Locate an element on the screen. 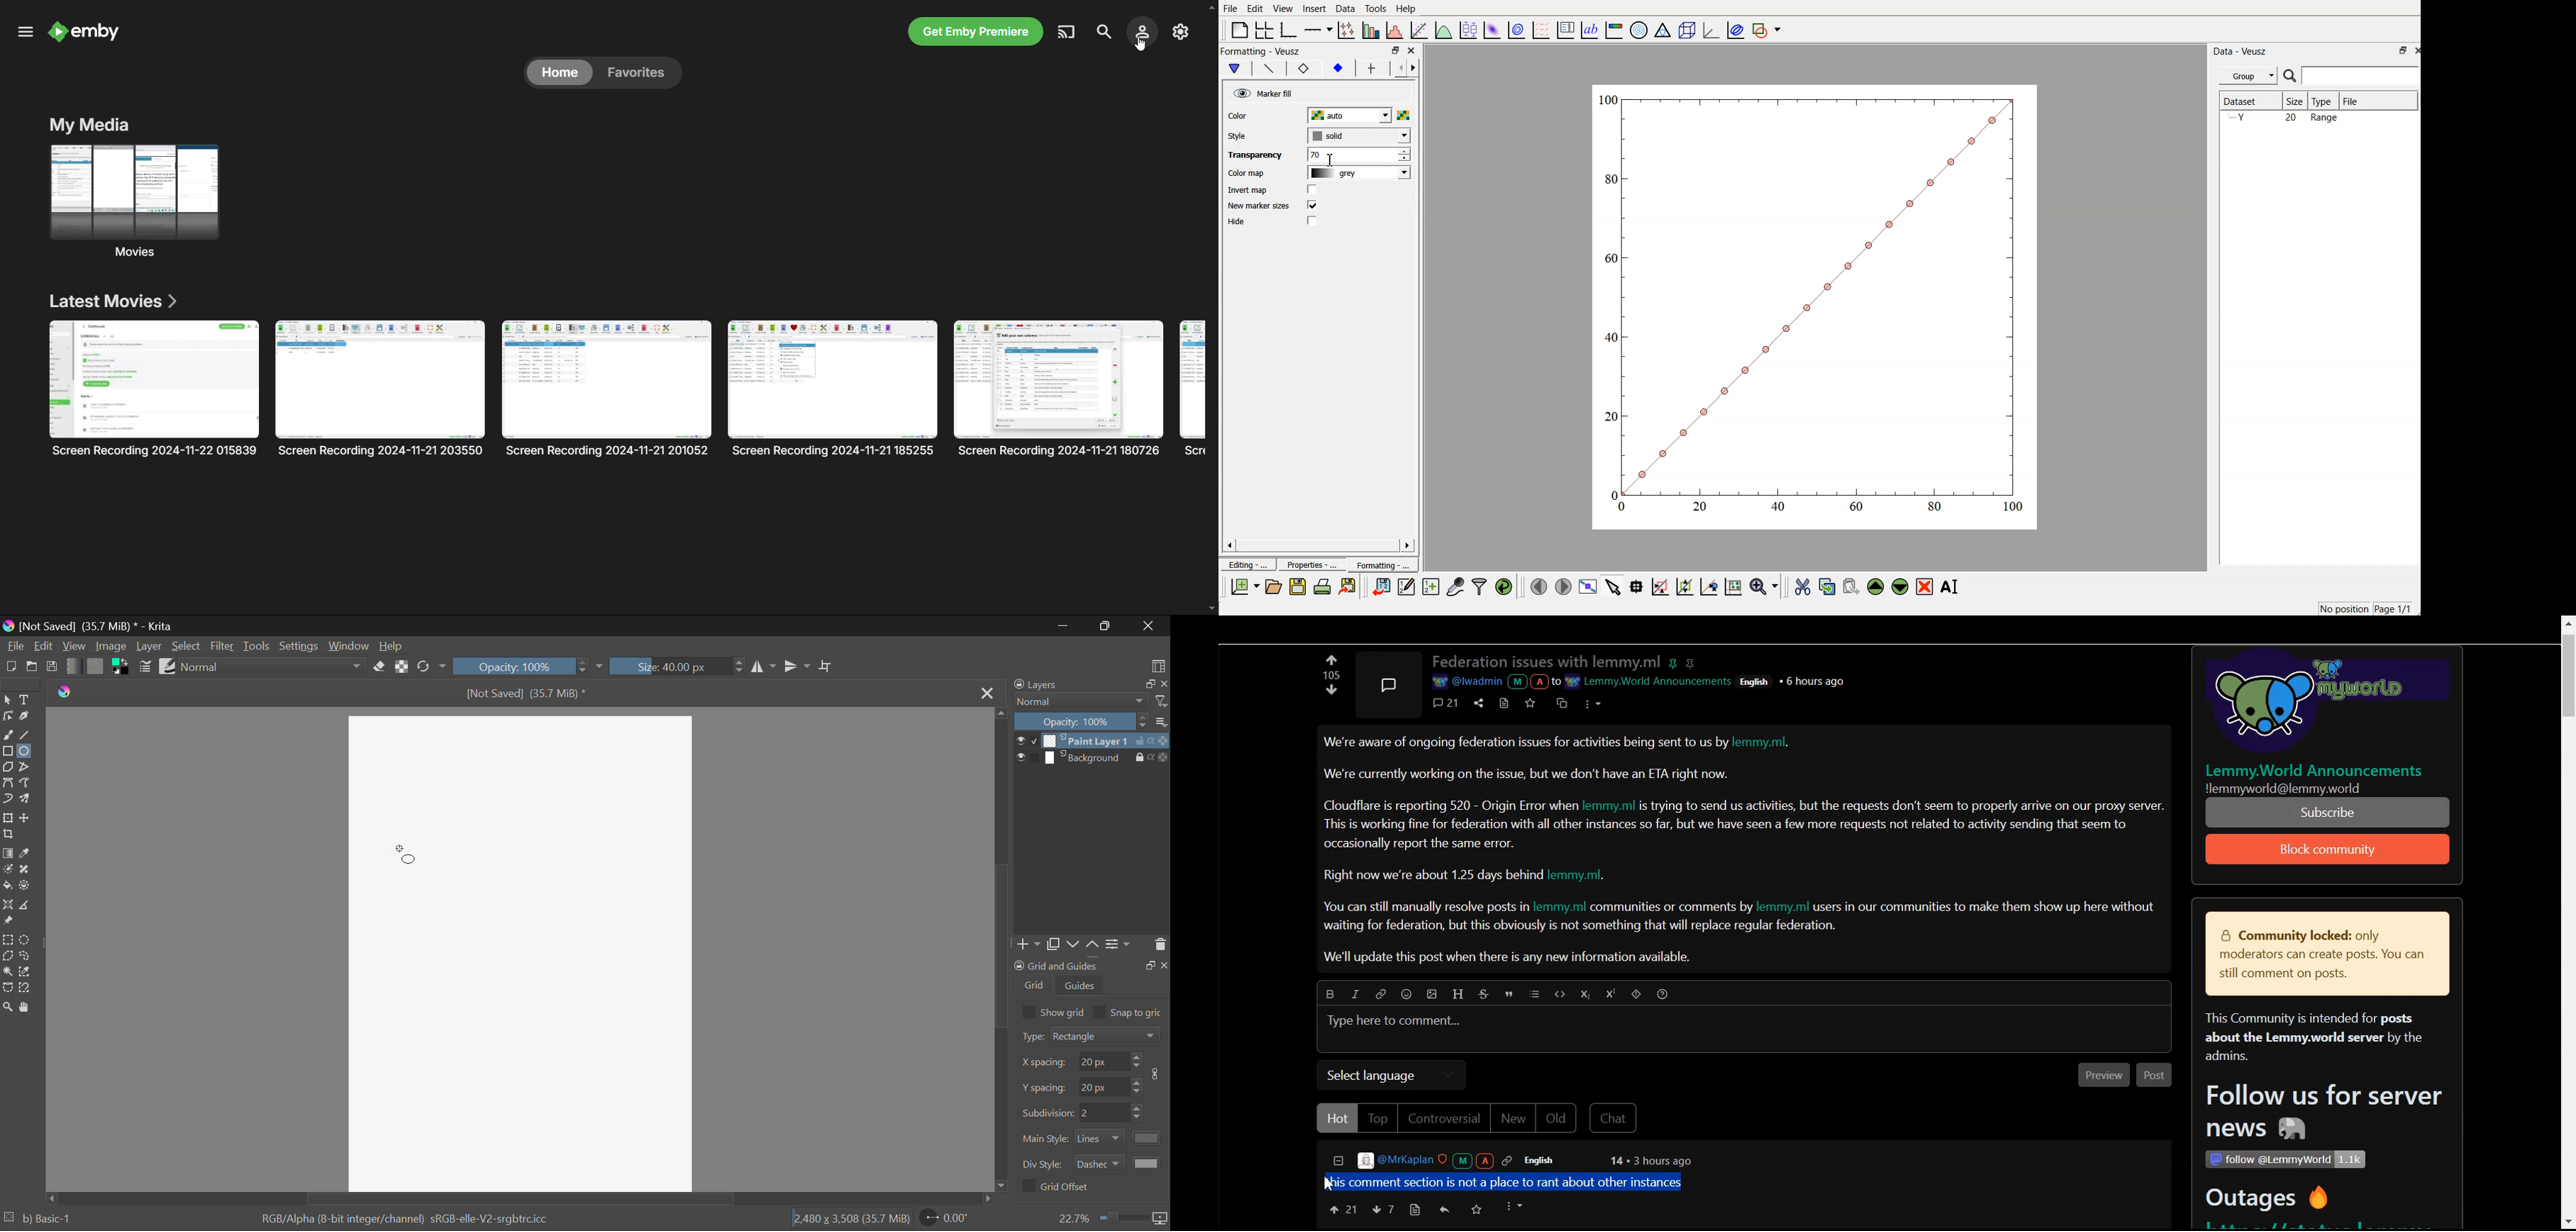 The height and width of the screenshot is (1232, 2576). Cursor is located at coordinates (1332, 1184).